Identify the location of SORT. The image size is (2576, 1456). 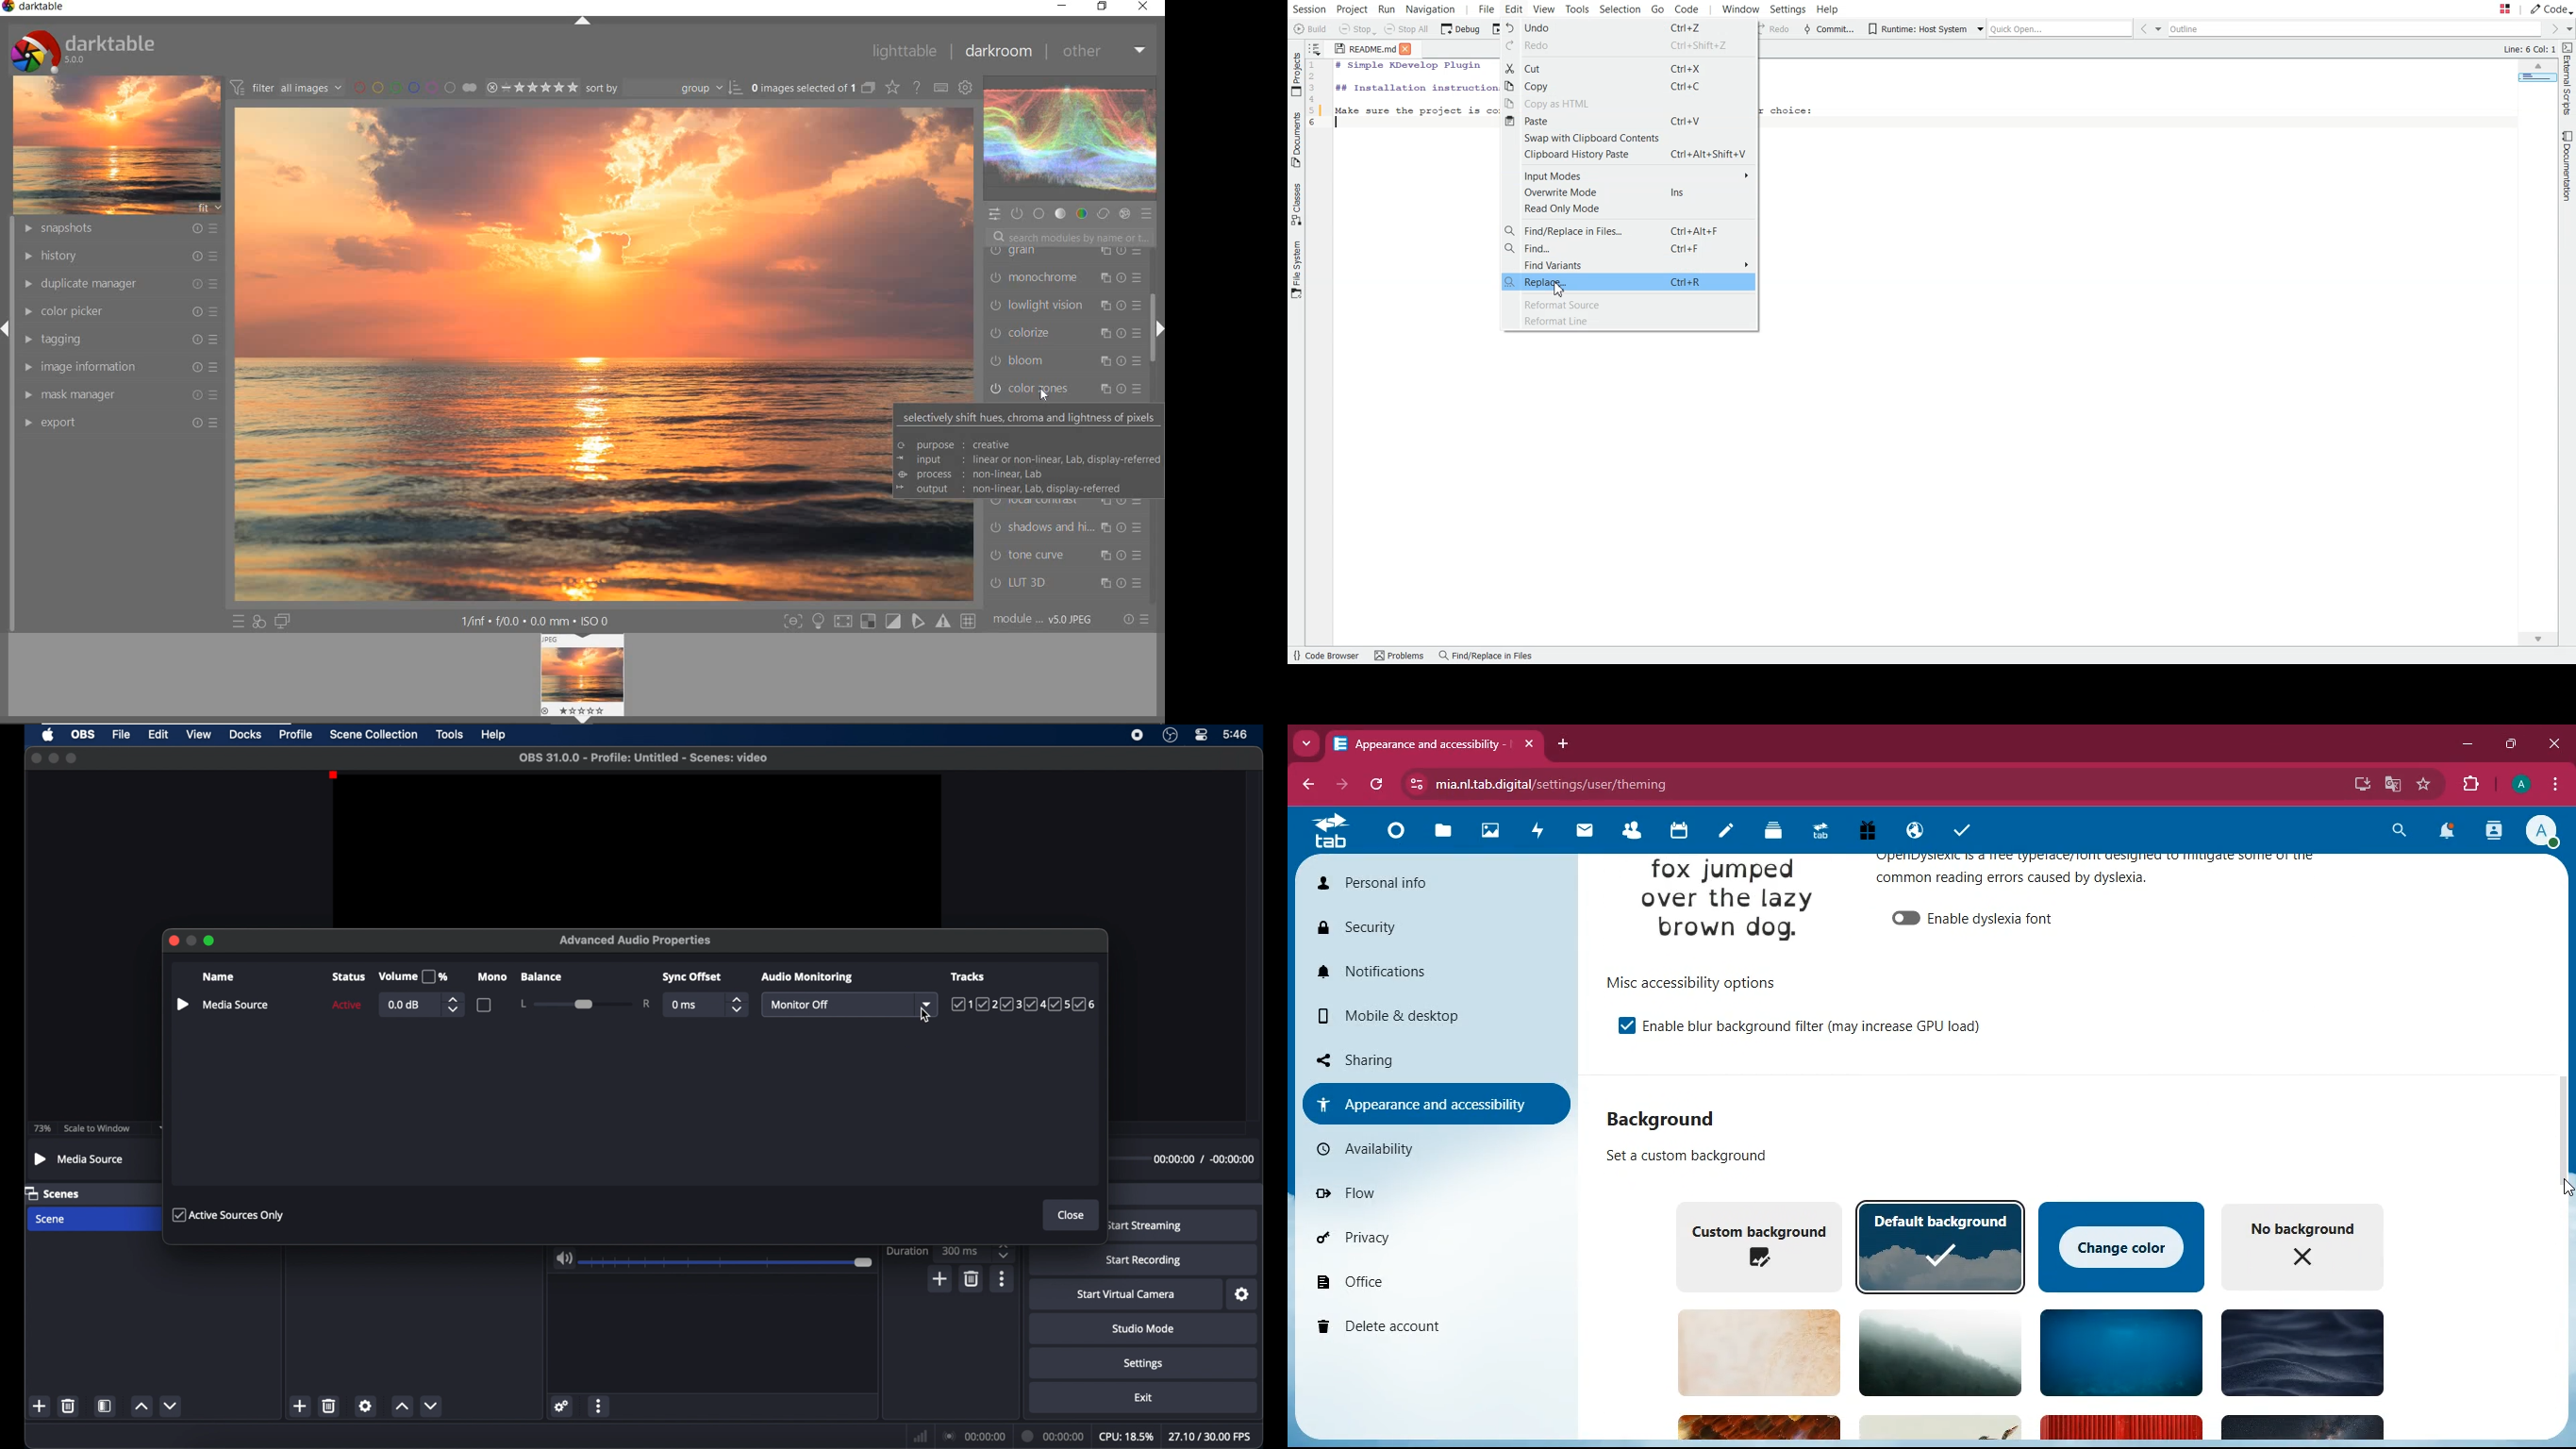
(663, 88).